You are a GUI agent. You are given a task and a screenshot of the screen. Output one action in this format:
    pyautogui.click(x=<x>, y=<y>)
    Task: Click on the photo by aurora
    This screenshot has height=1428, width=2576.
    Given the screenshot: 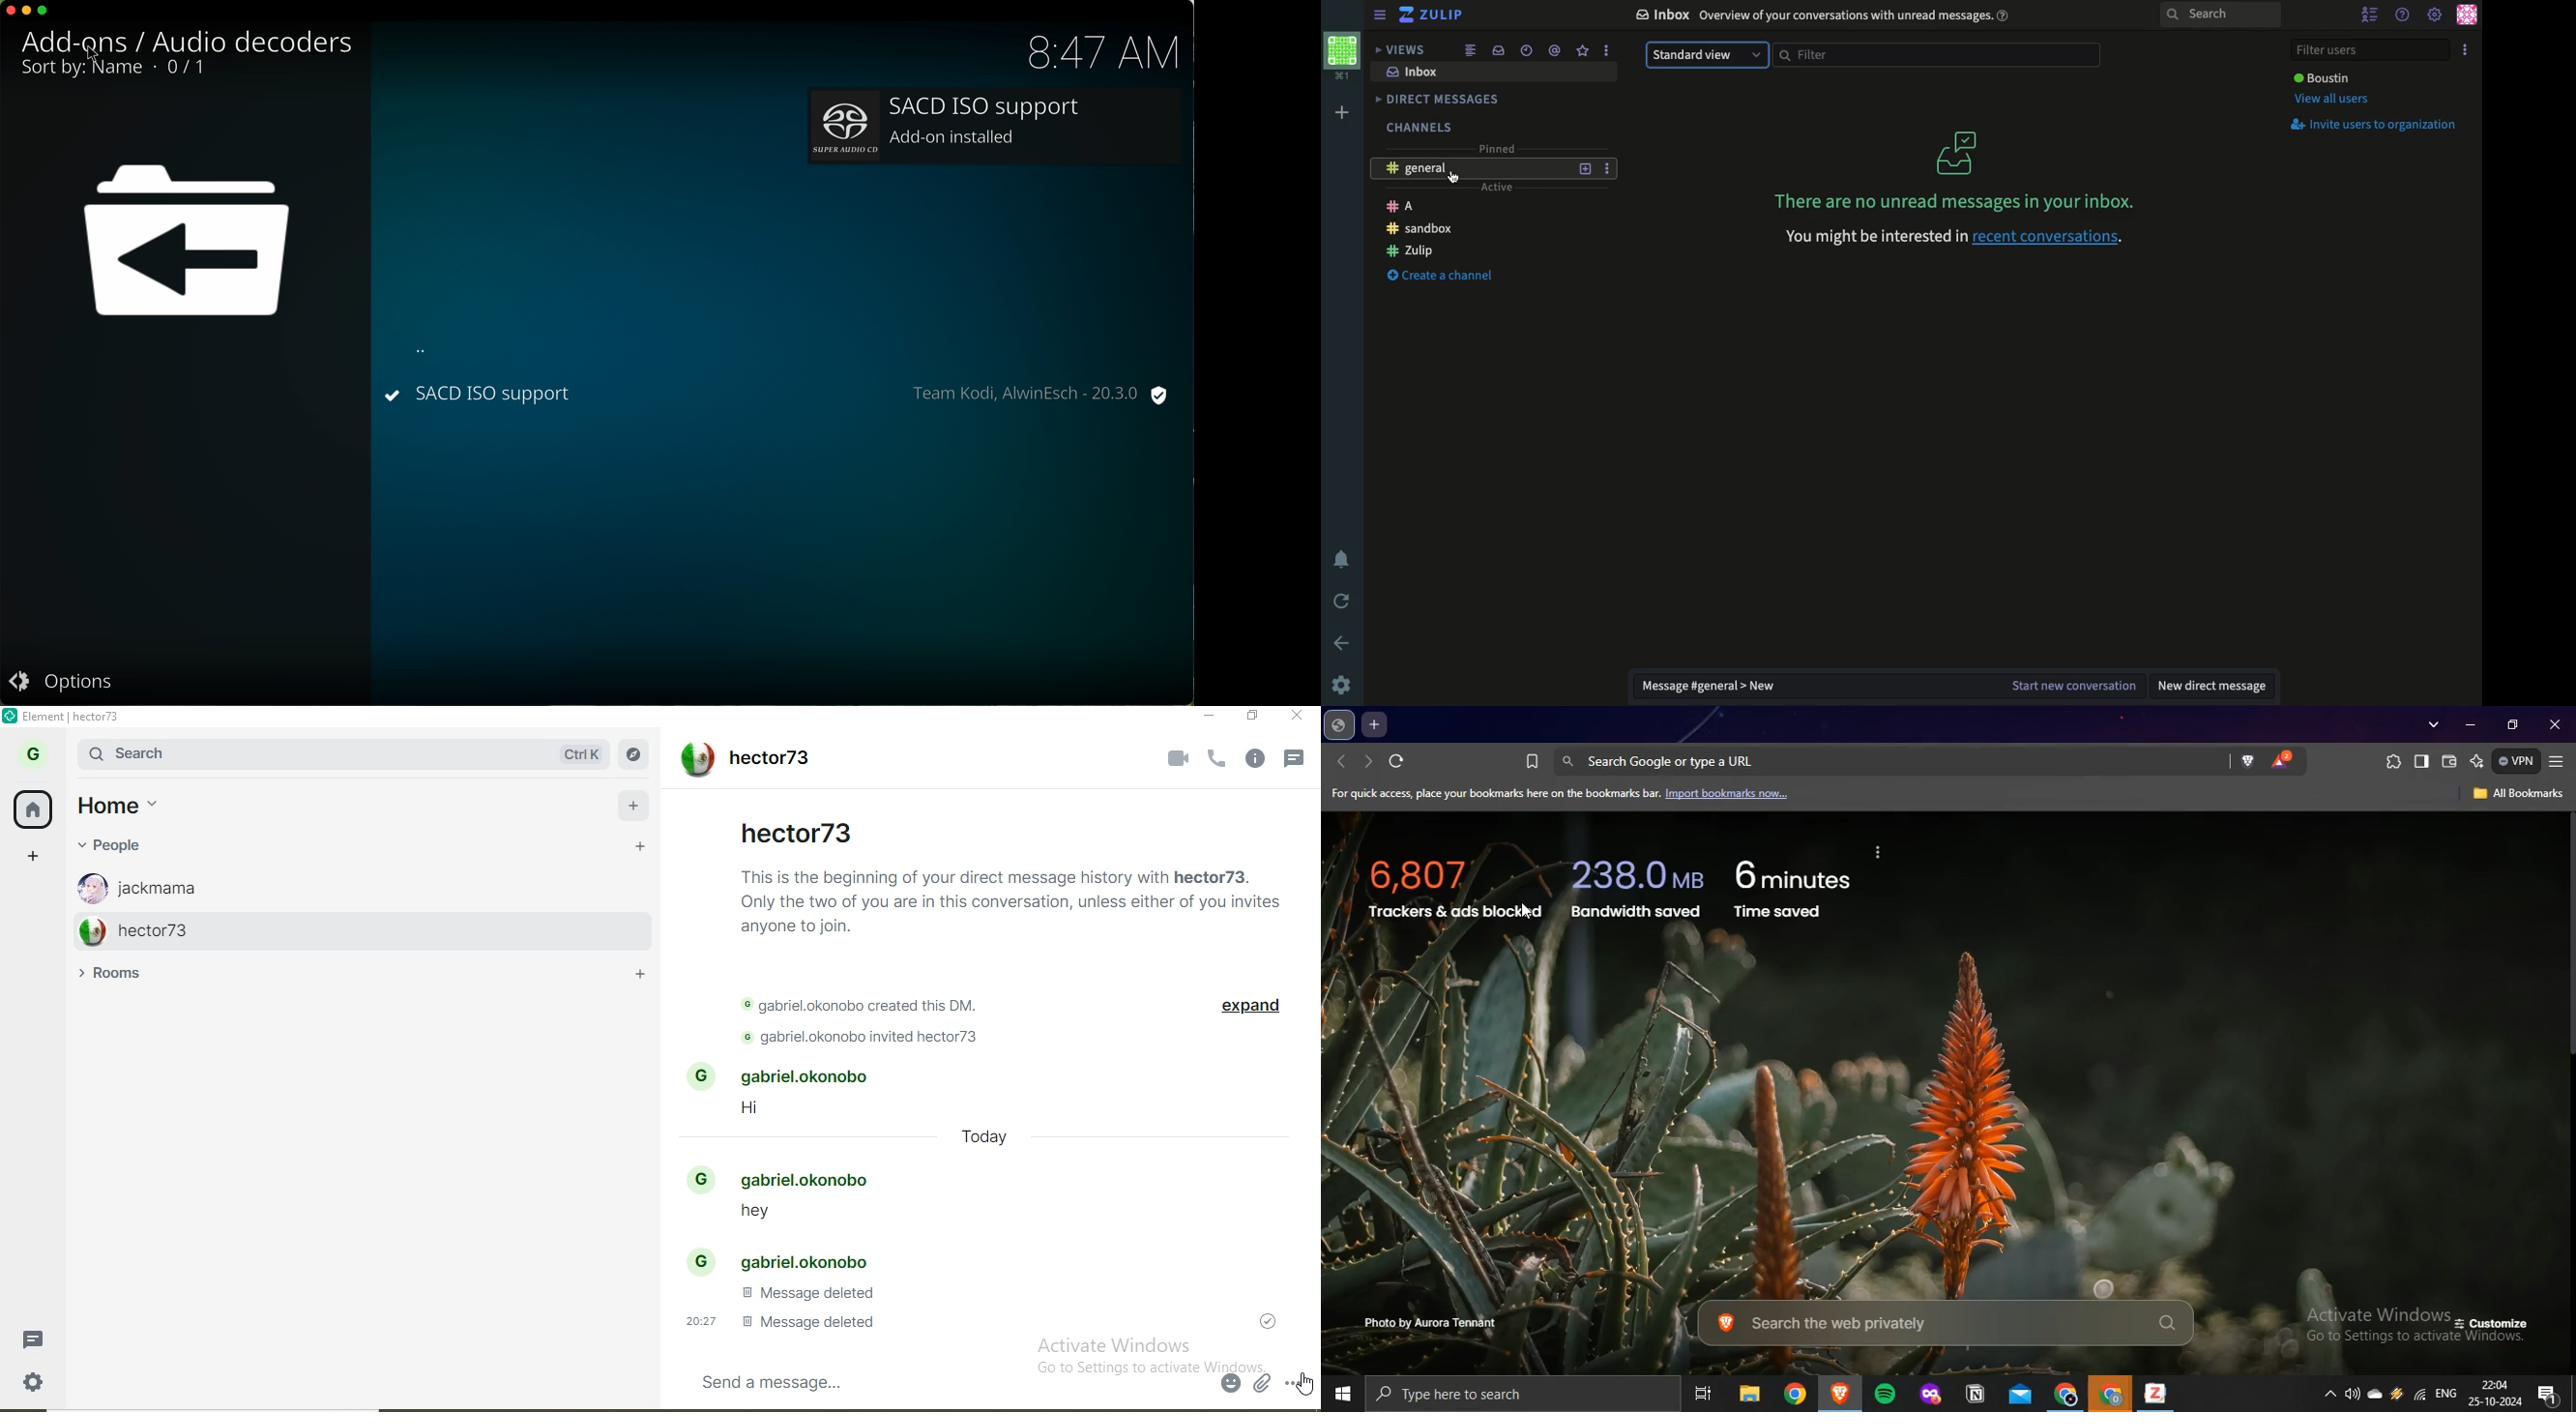 What is the action you would take?
    pyautogui.click(x=1447, y=1323)
    